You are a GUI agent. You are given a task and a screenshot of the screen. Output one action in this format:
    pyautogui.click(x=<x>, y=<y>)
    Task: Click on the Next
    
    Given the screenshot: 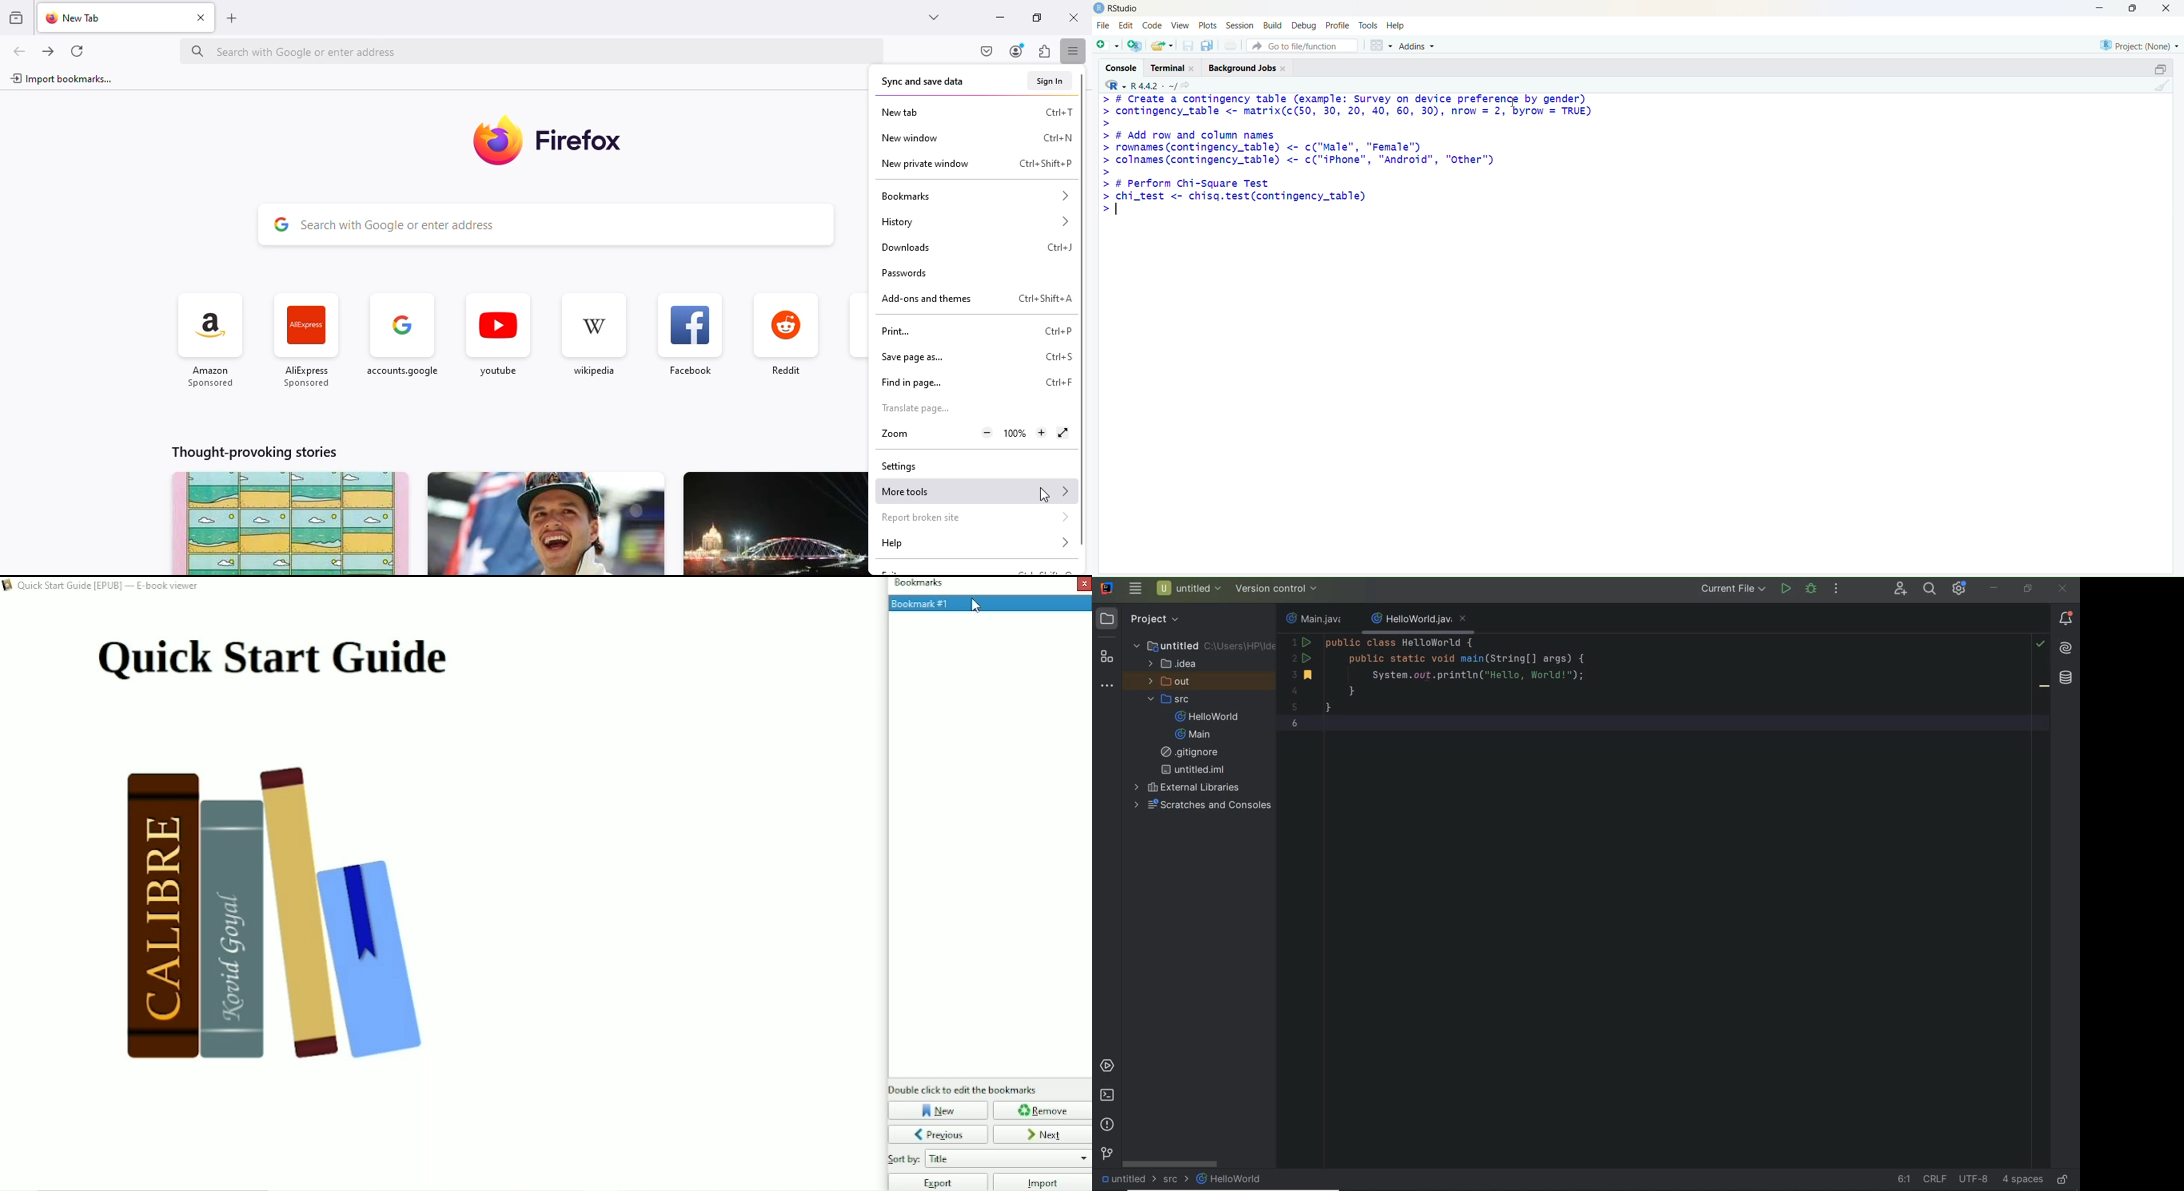 What is the action you would take?
    pyautogui.click(x=1043, y=1134)
    